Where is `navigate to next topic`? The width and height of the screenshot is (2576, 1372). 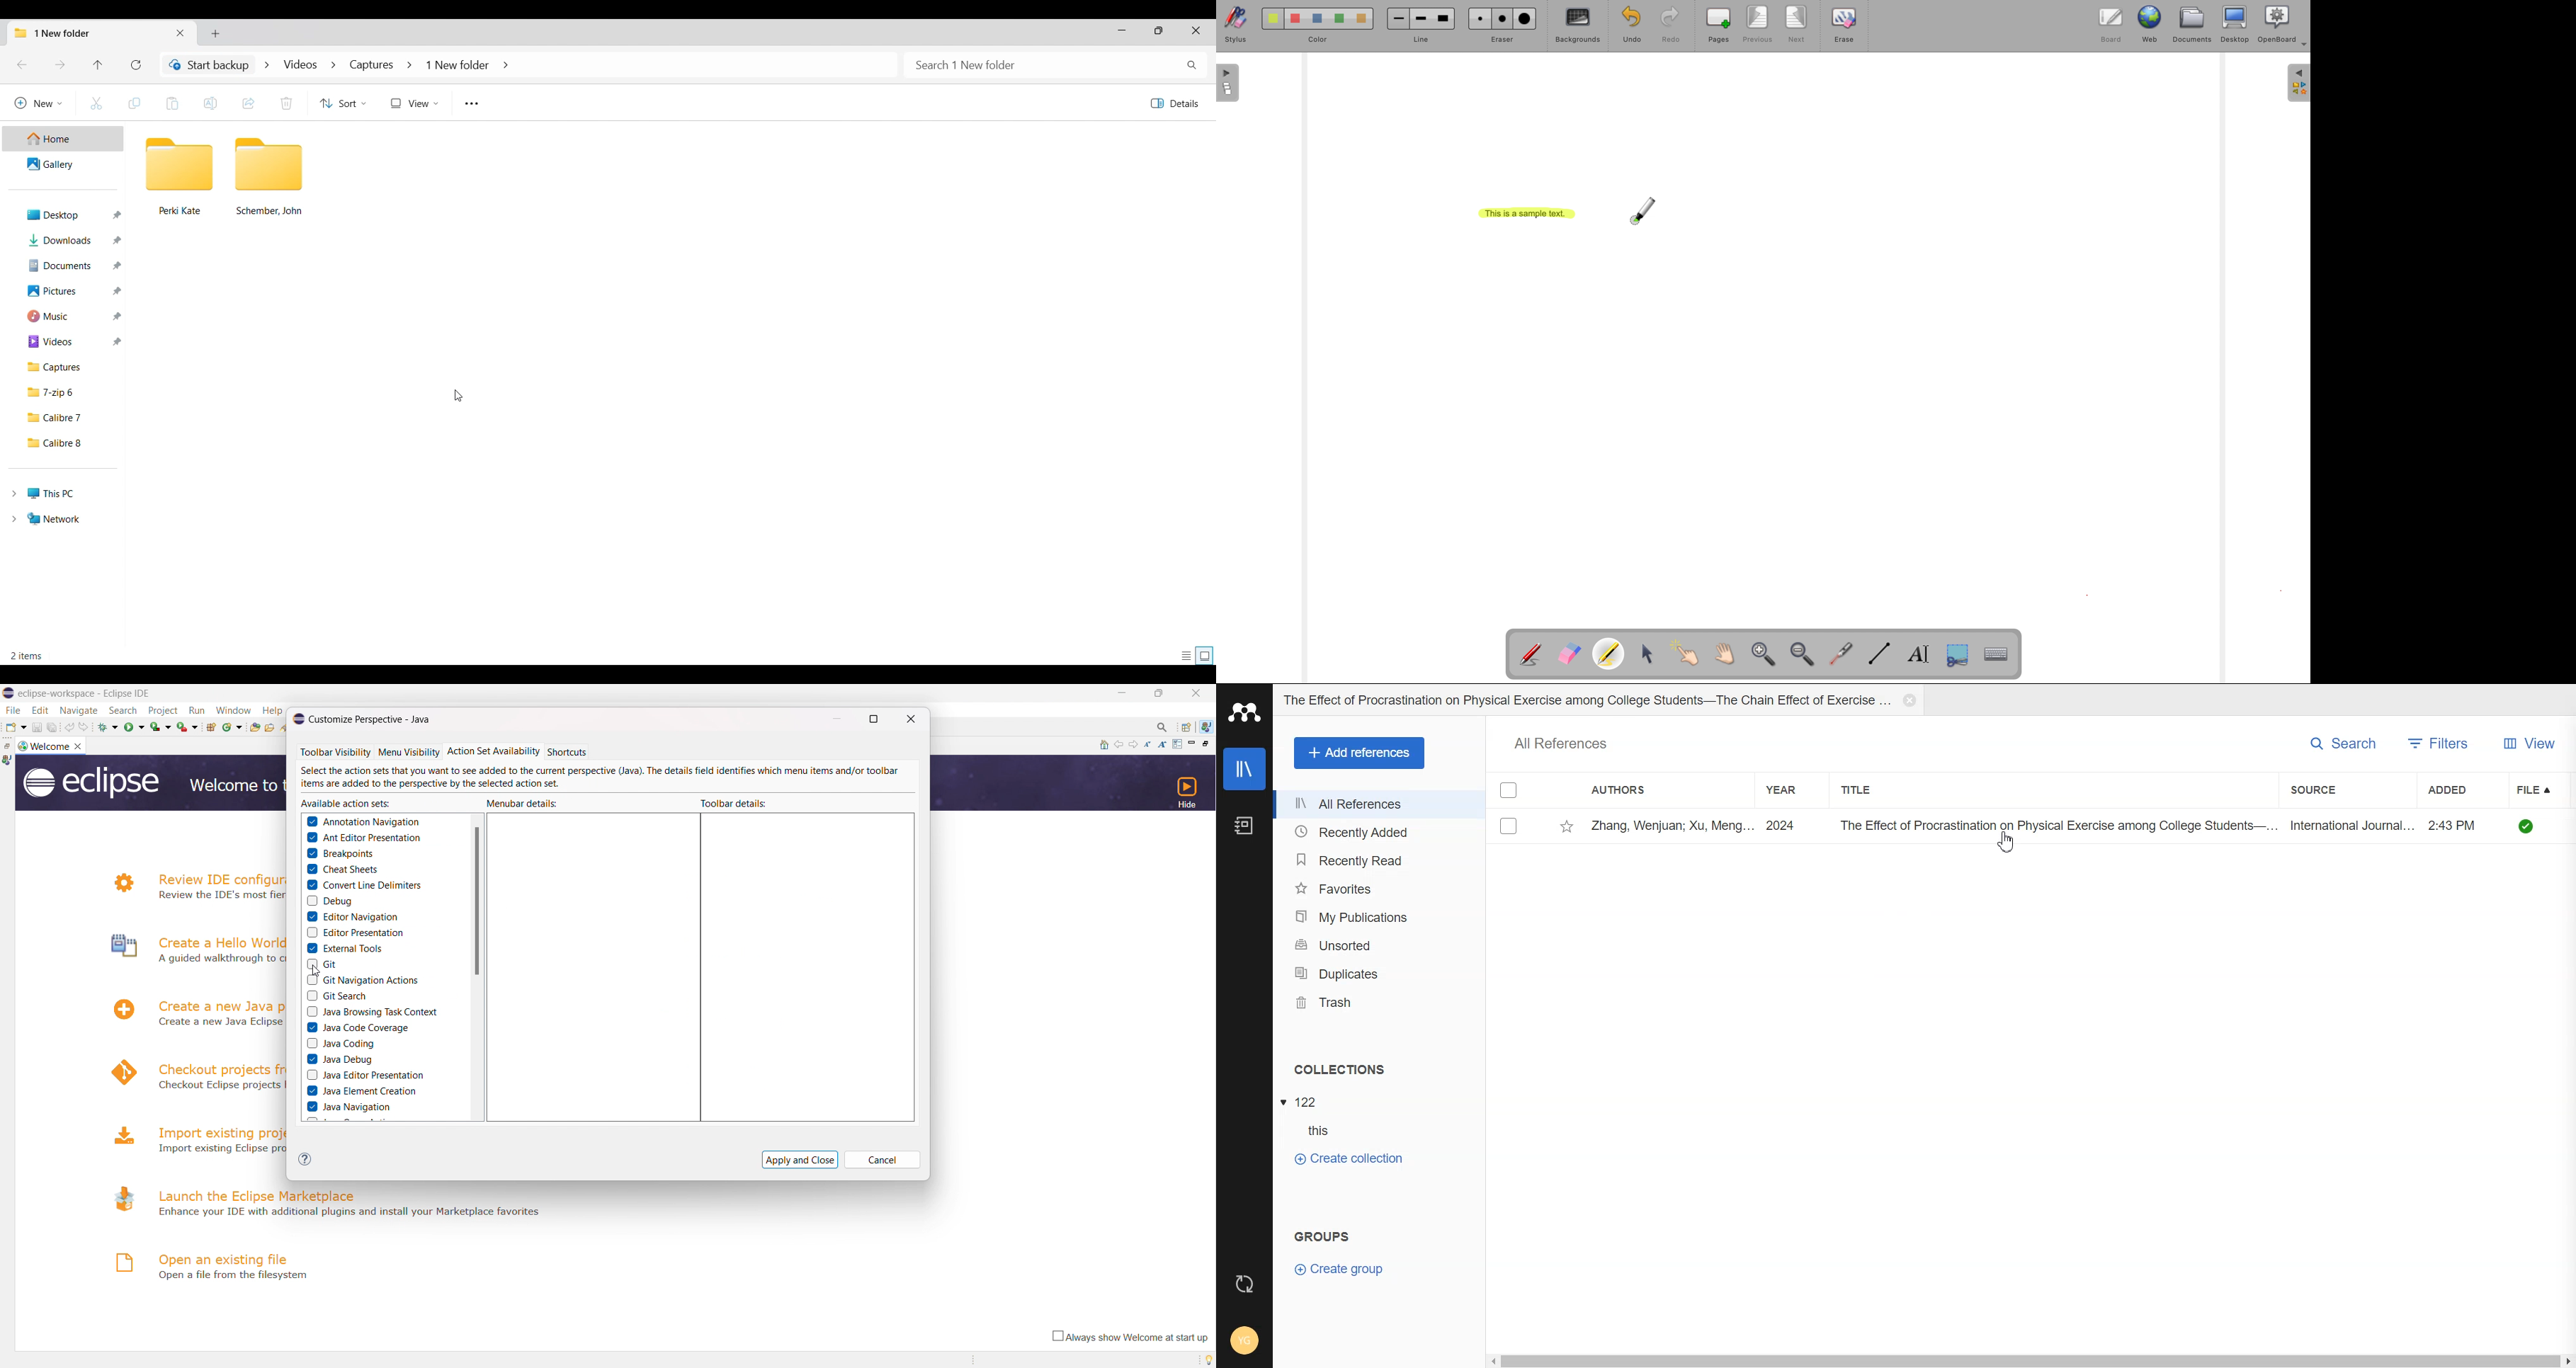
navigate to next topic is located at coordinates (1135, 745).